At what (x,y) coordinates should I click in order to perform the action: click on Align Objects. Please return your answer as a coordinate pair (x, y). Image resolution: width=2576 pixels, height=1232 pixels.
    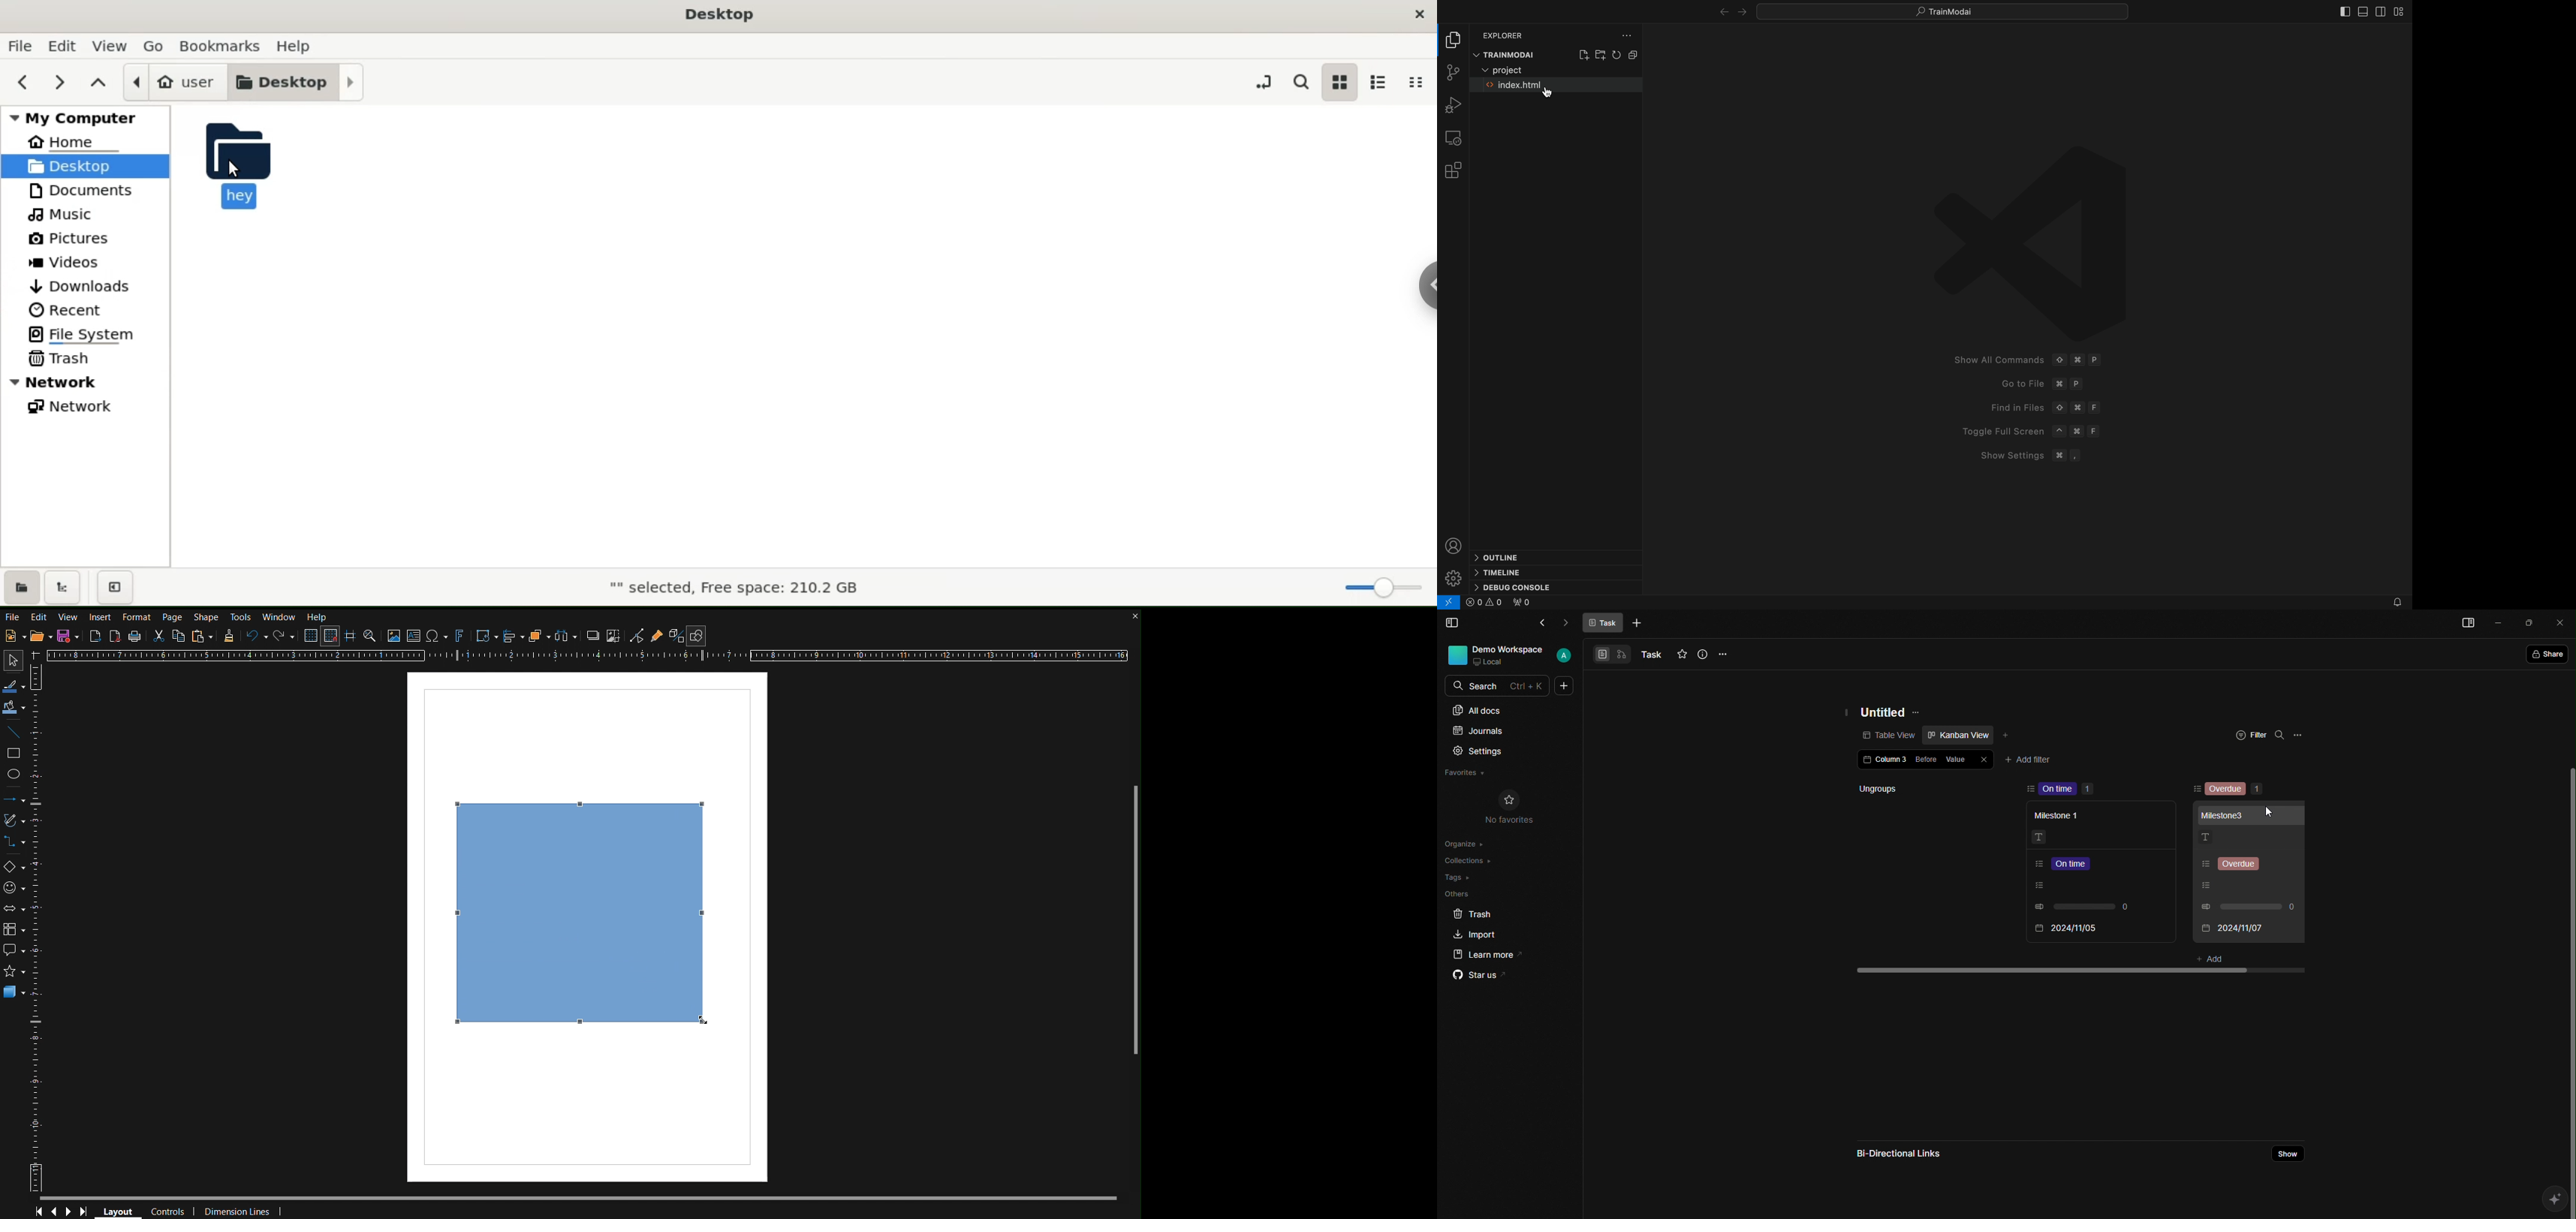
    Looking at the image, I should click on (514, 636).